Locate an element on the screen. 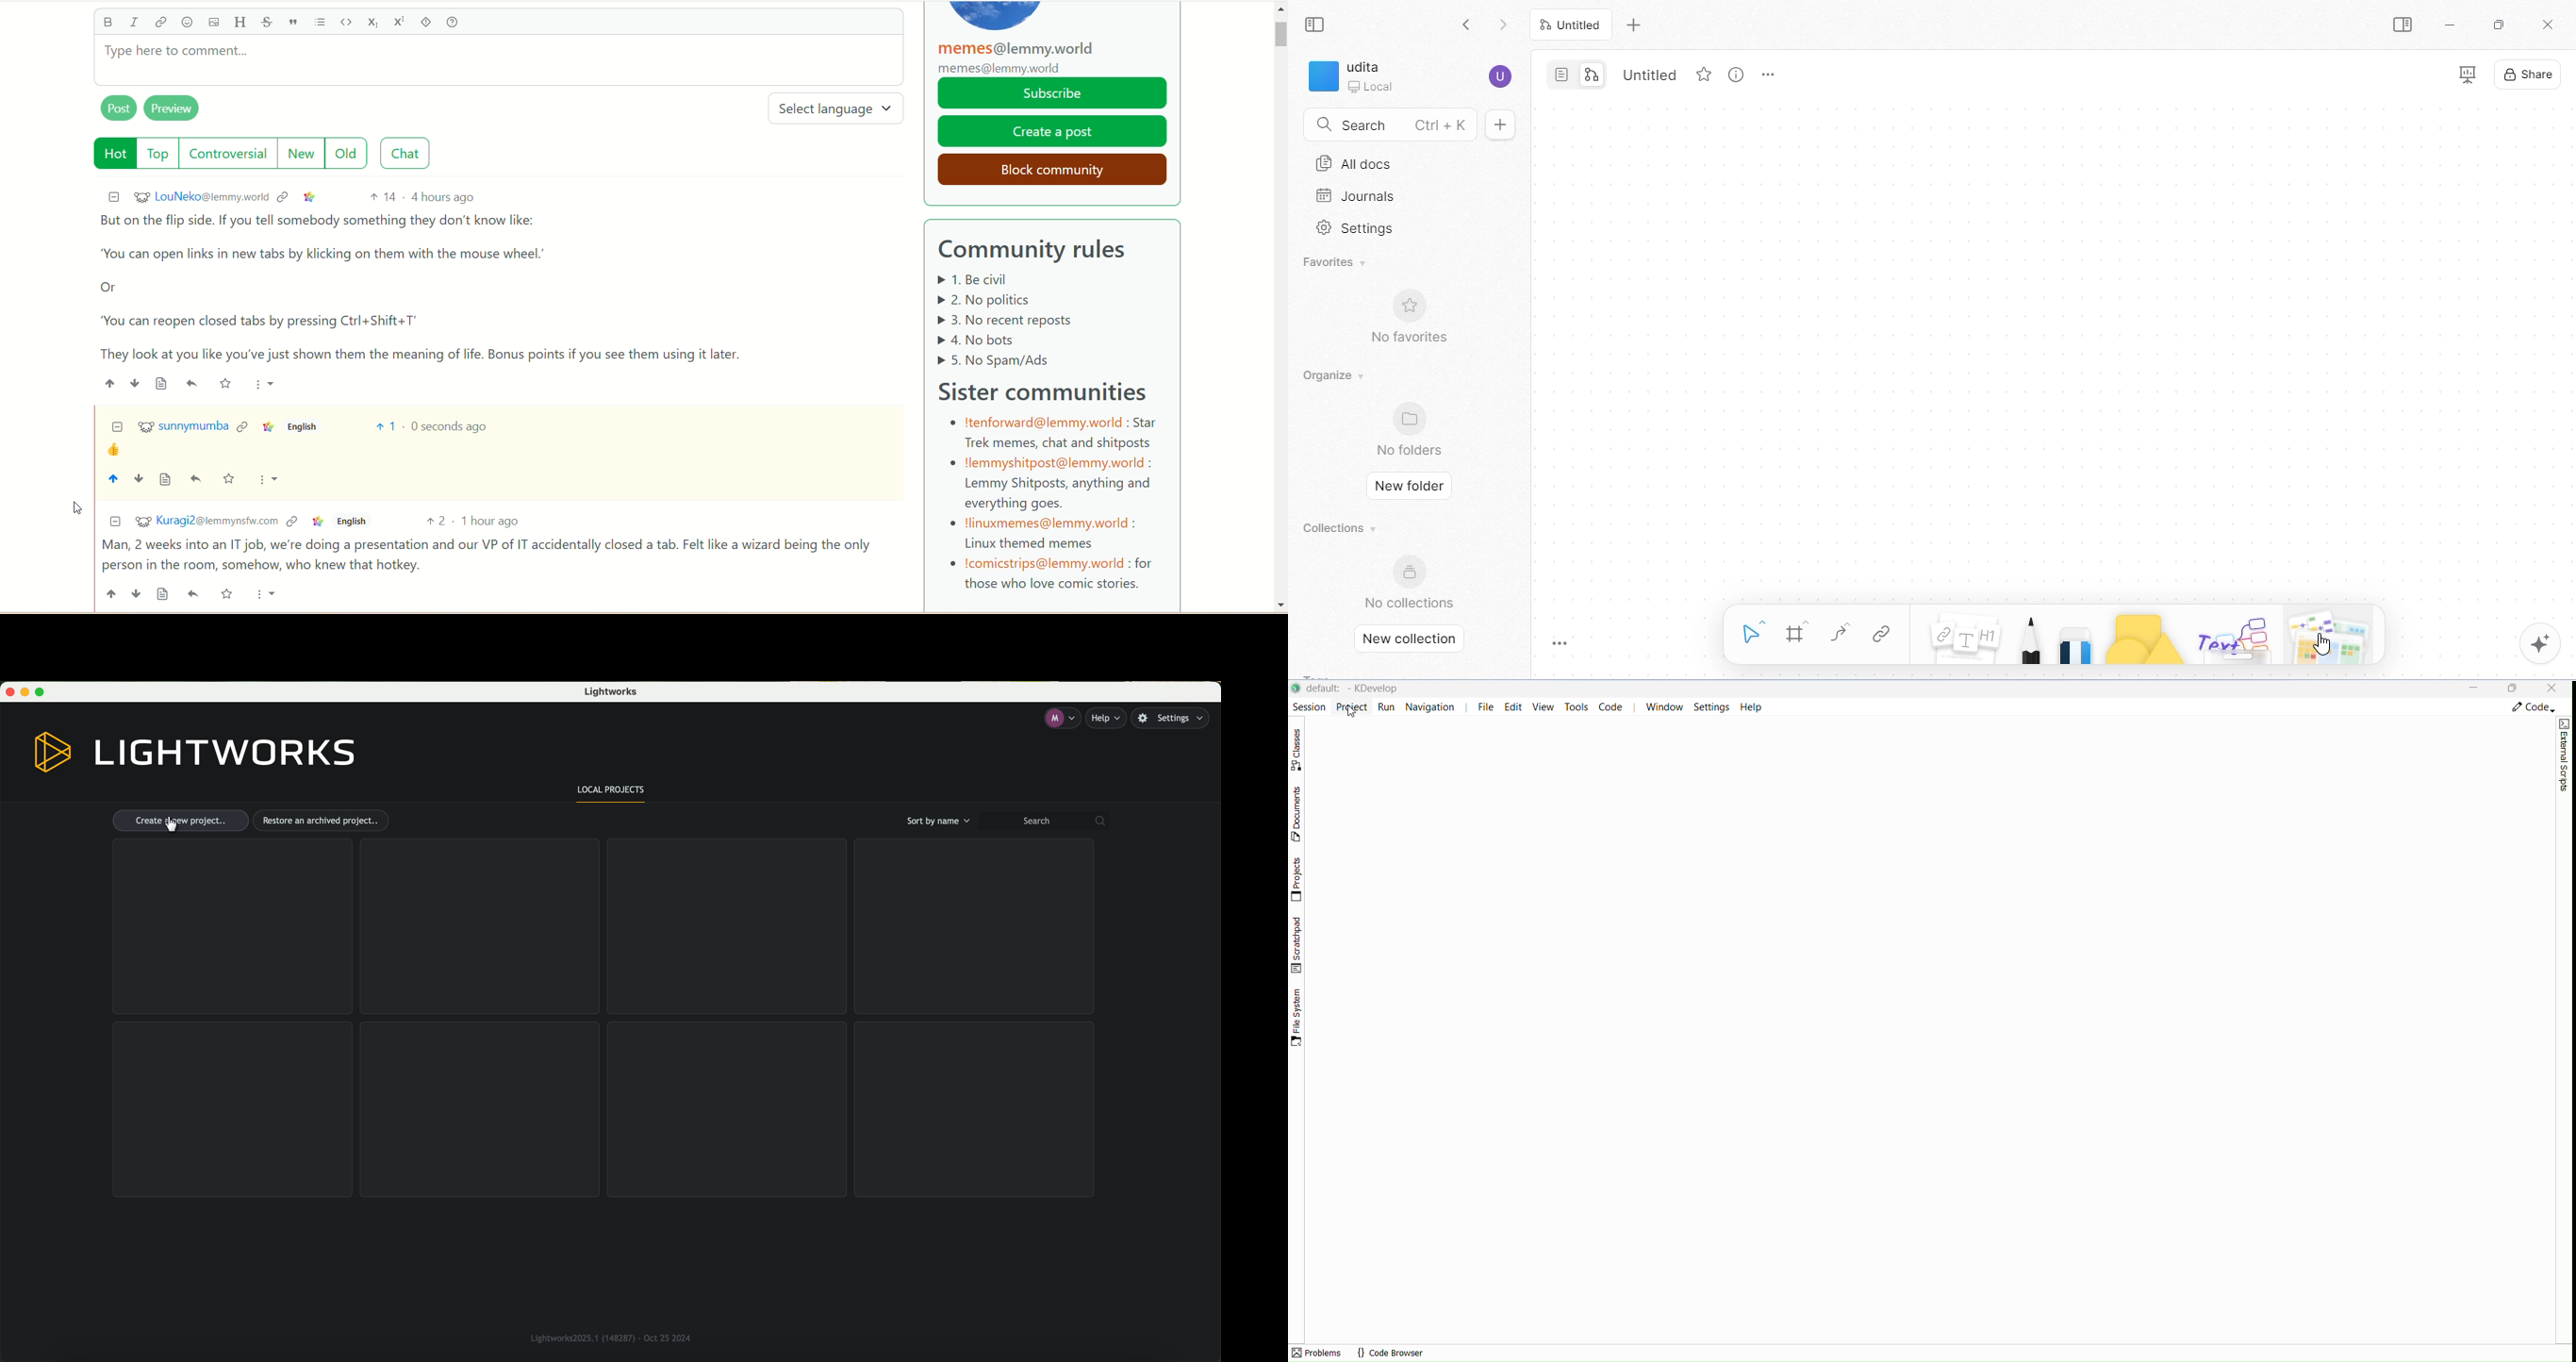 This screenshot has height=1372, width=2576. tools is located at coordinates (1576, 706).